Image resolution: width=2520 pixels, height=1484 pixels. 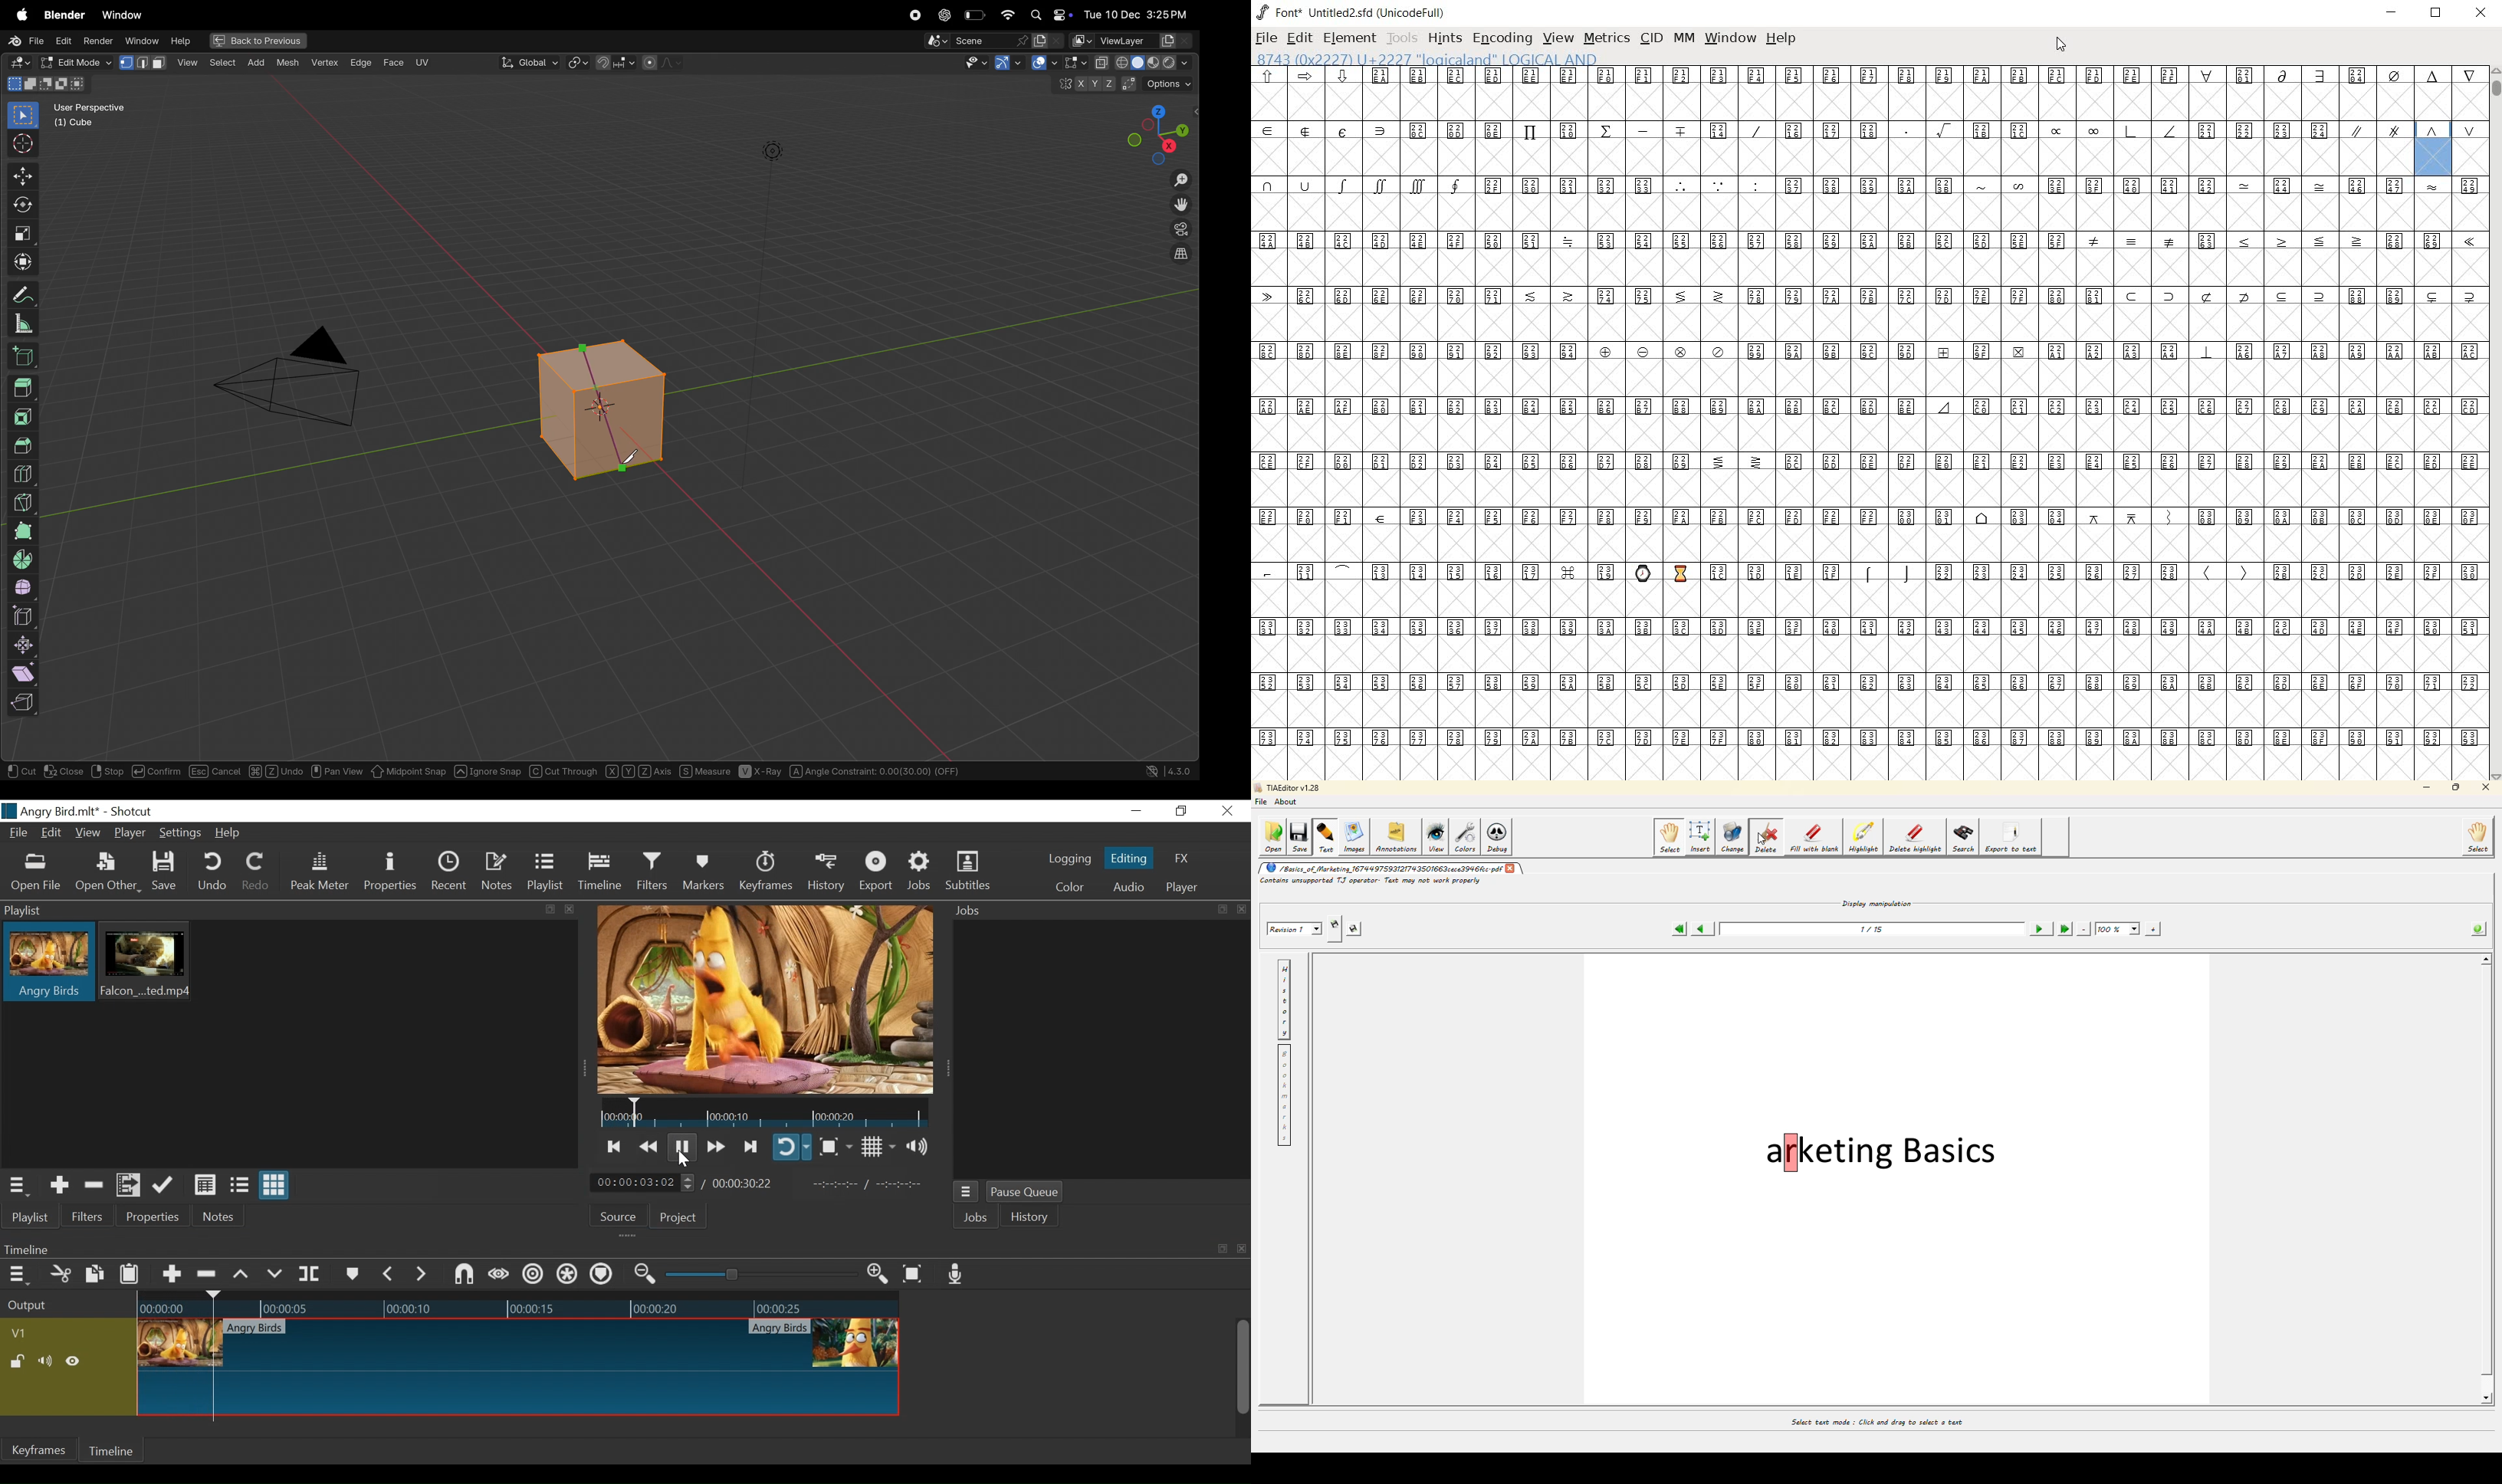 What do you see at coordinates (956, 1276) in the screenshot?
I see `Record audio` at bounding box center [956, 1276].